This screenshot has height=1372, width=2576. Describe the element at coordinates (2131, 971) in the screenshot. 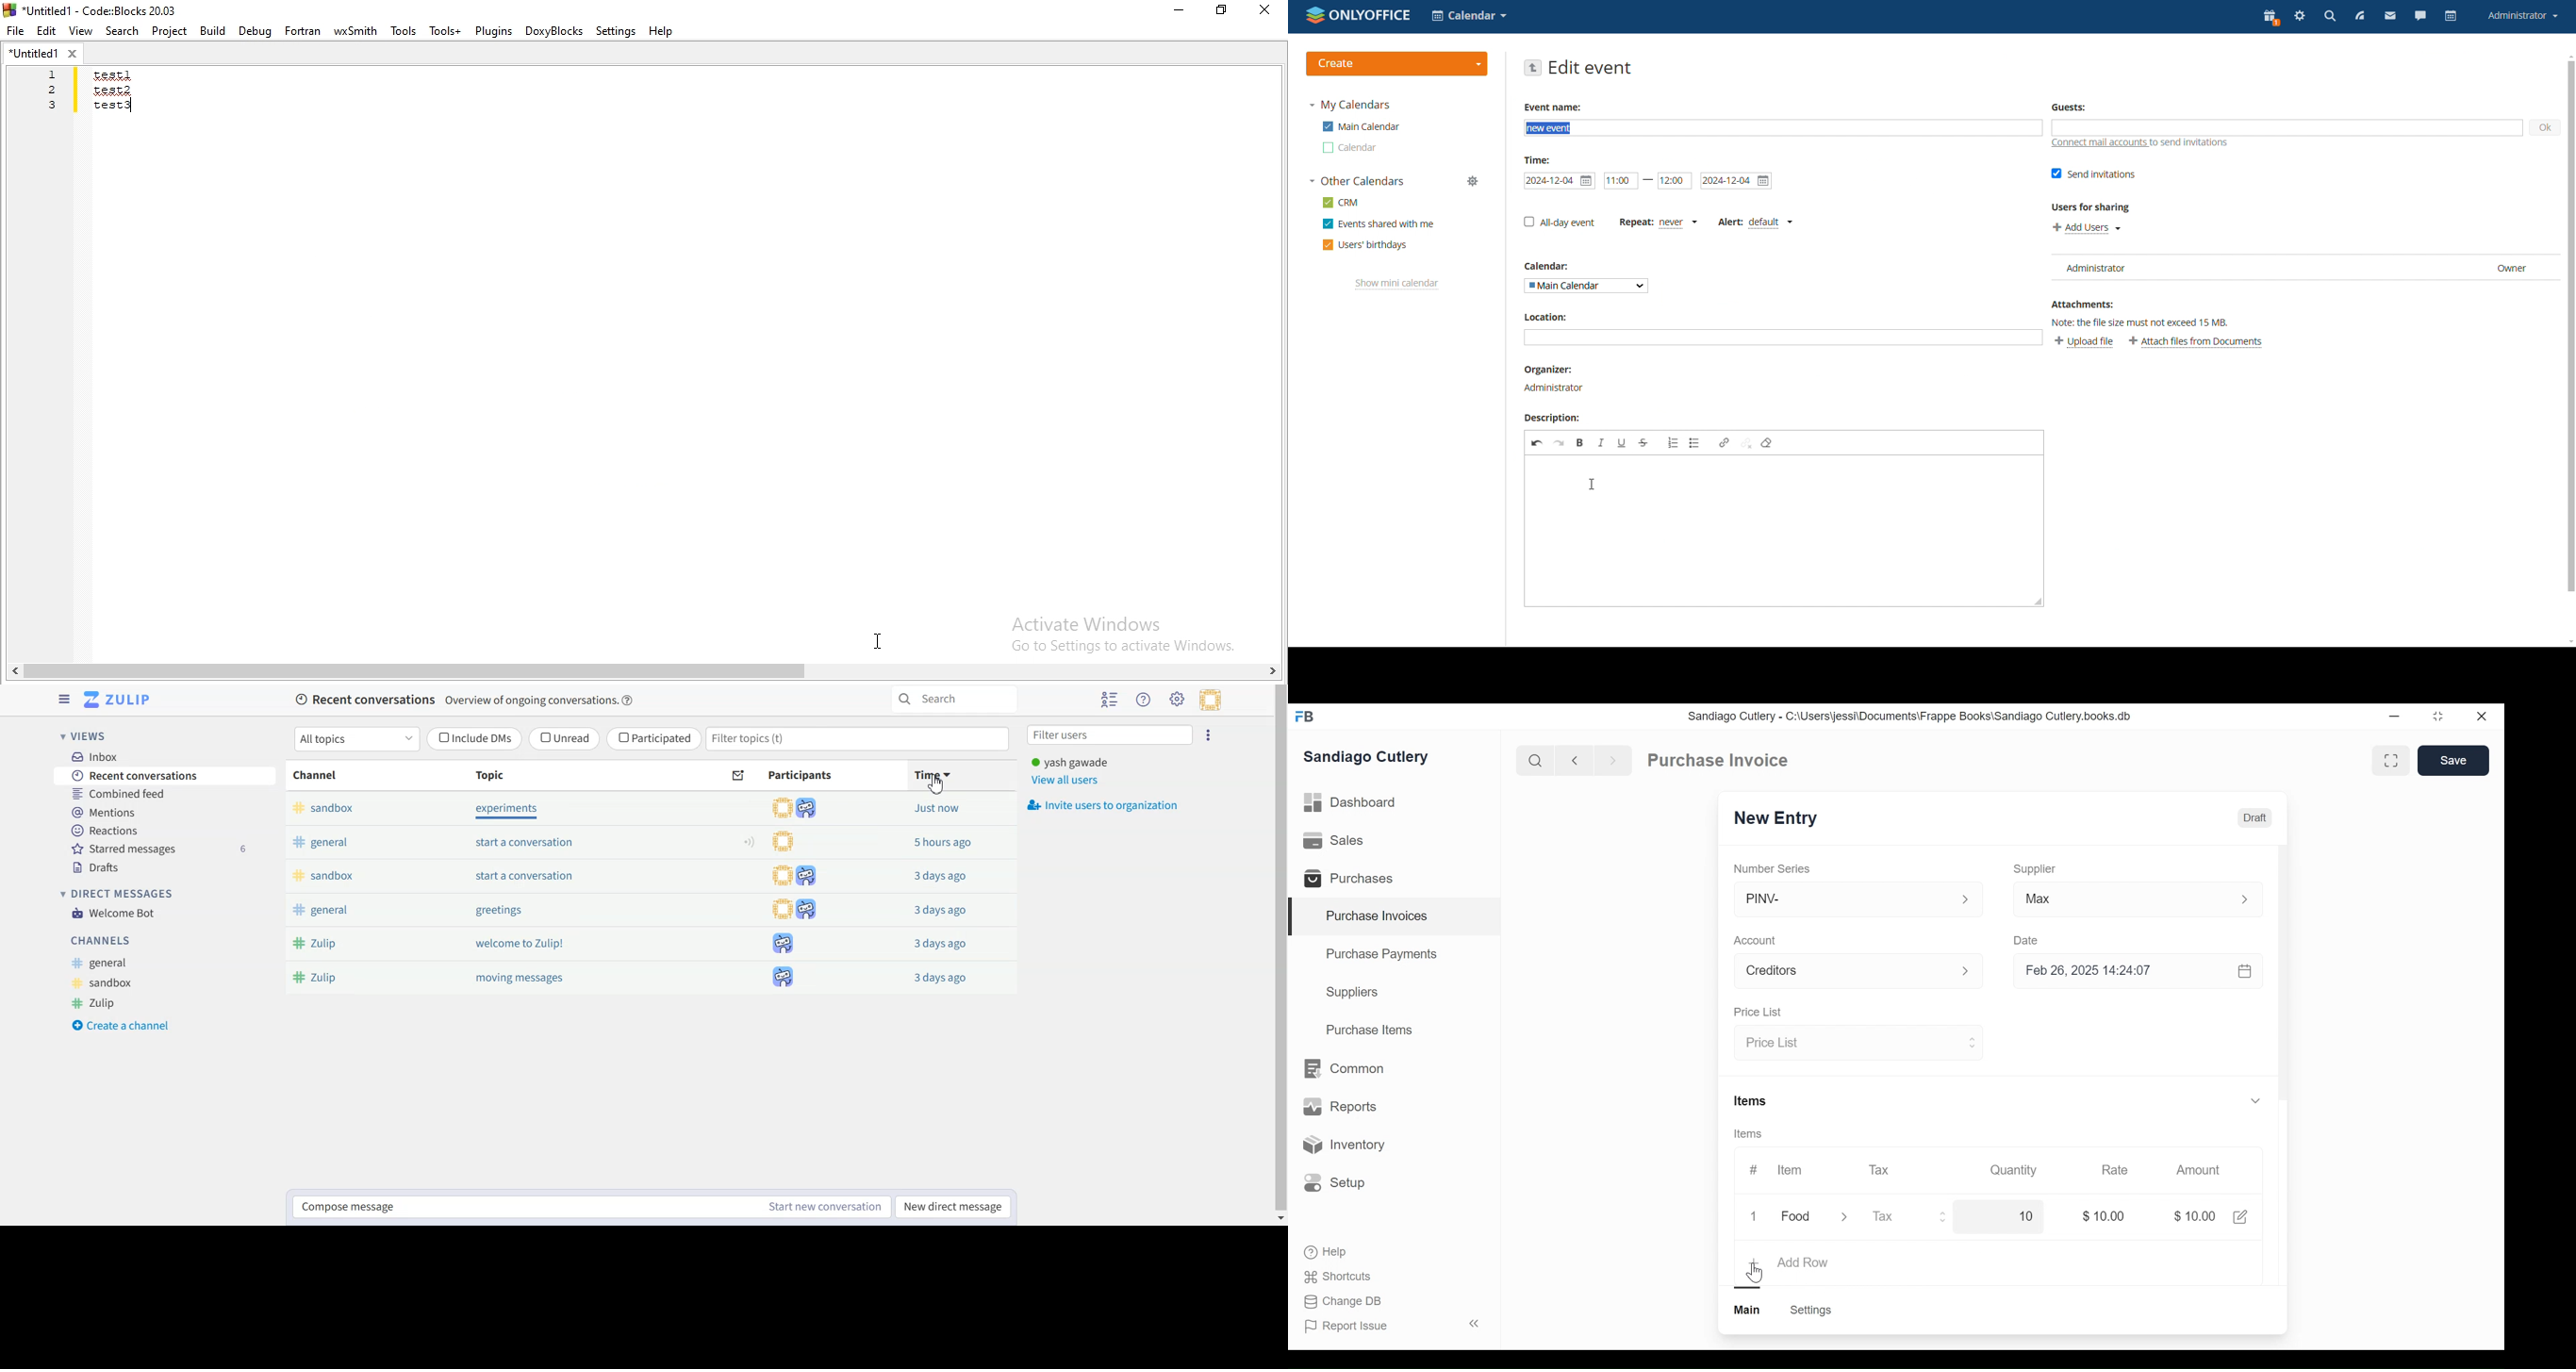

I see `Feb 26, 2025 14:24:07` at that location.